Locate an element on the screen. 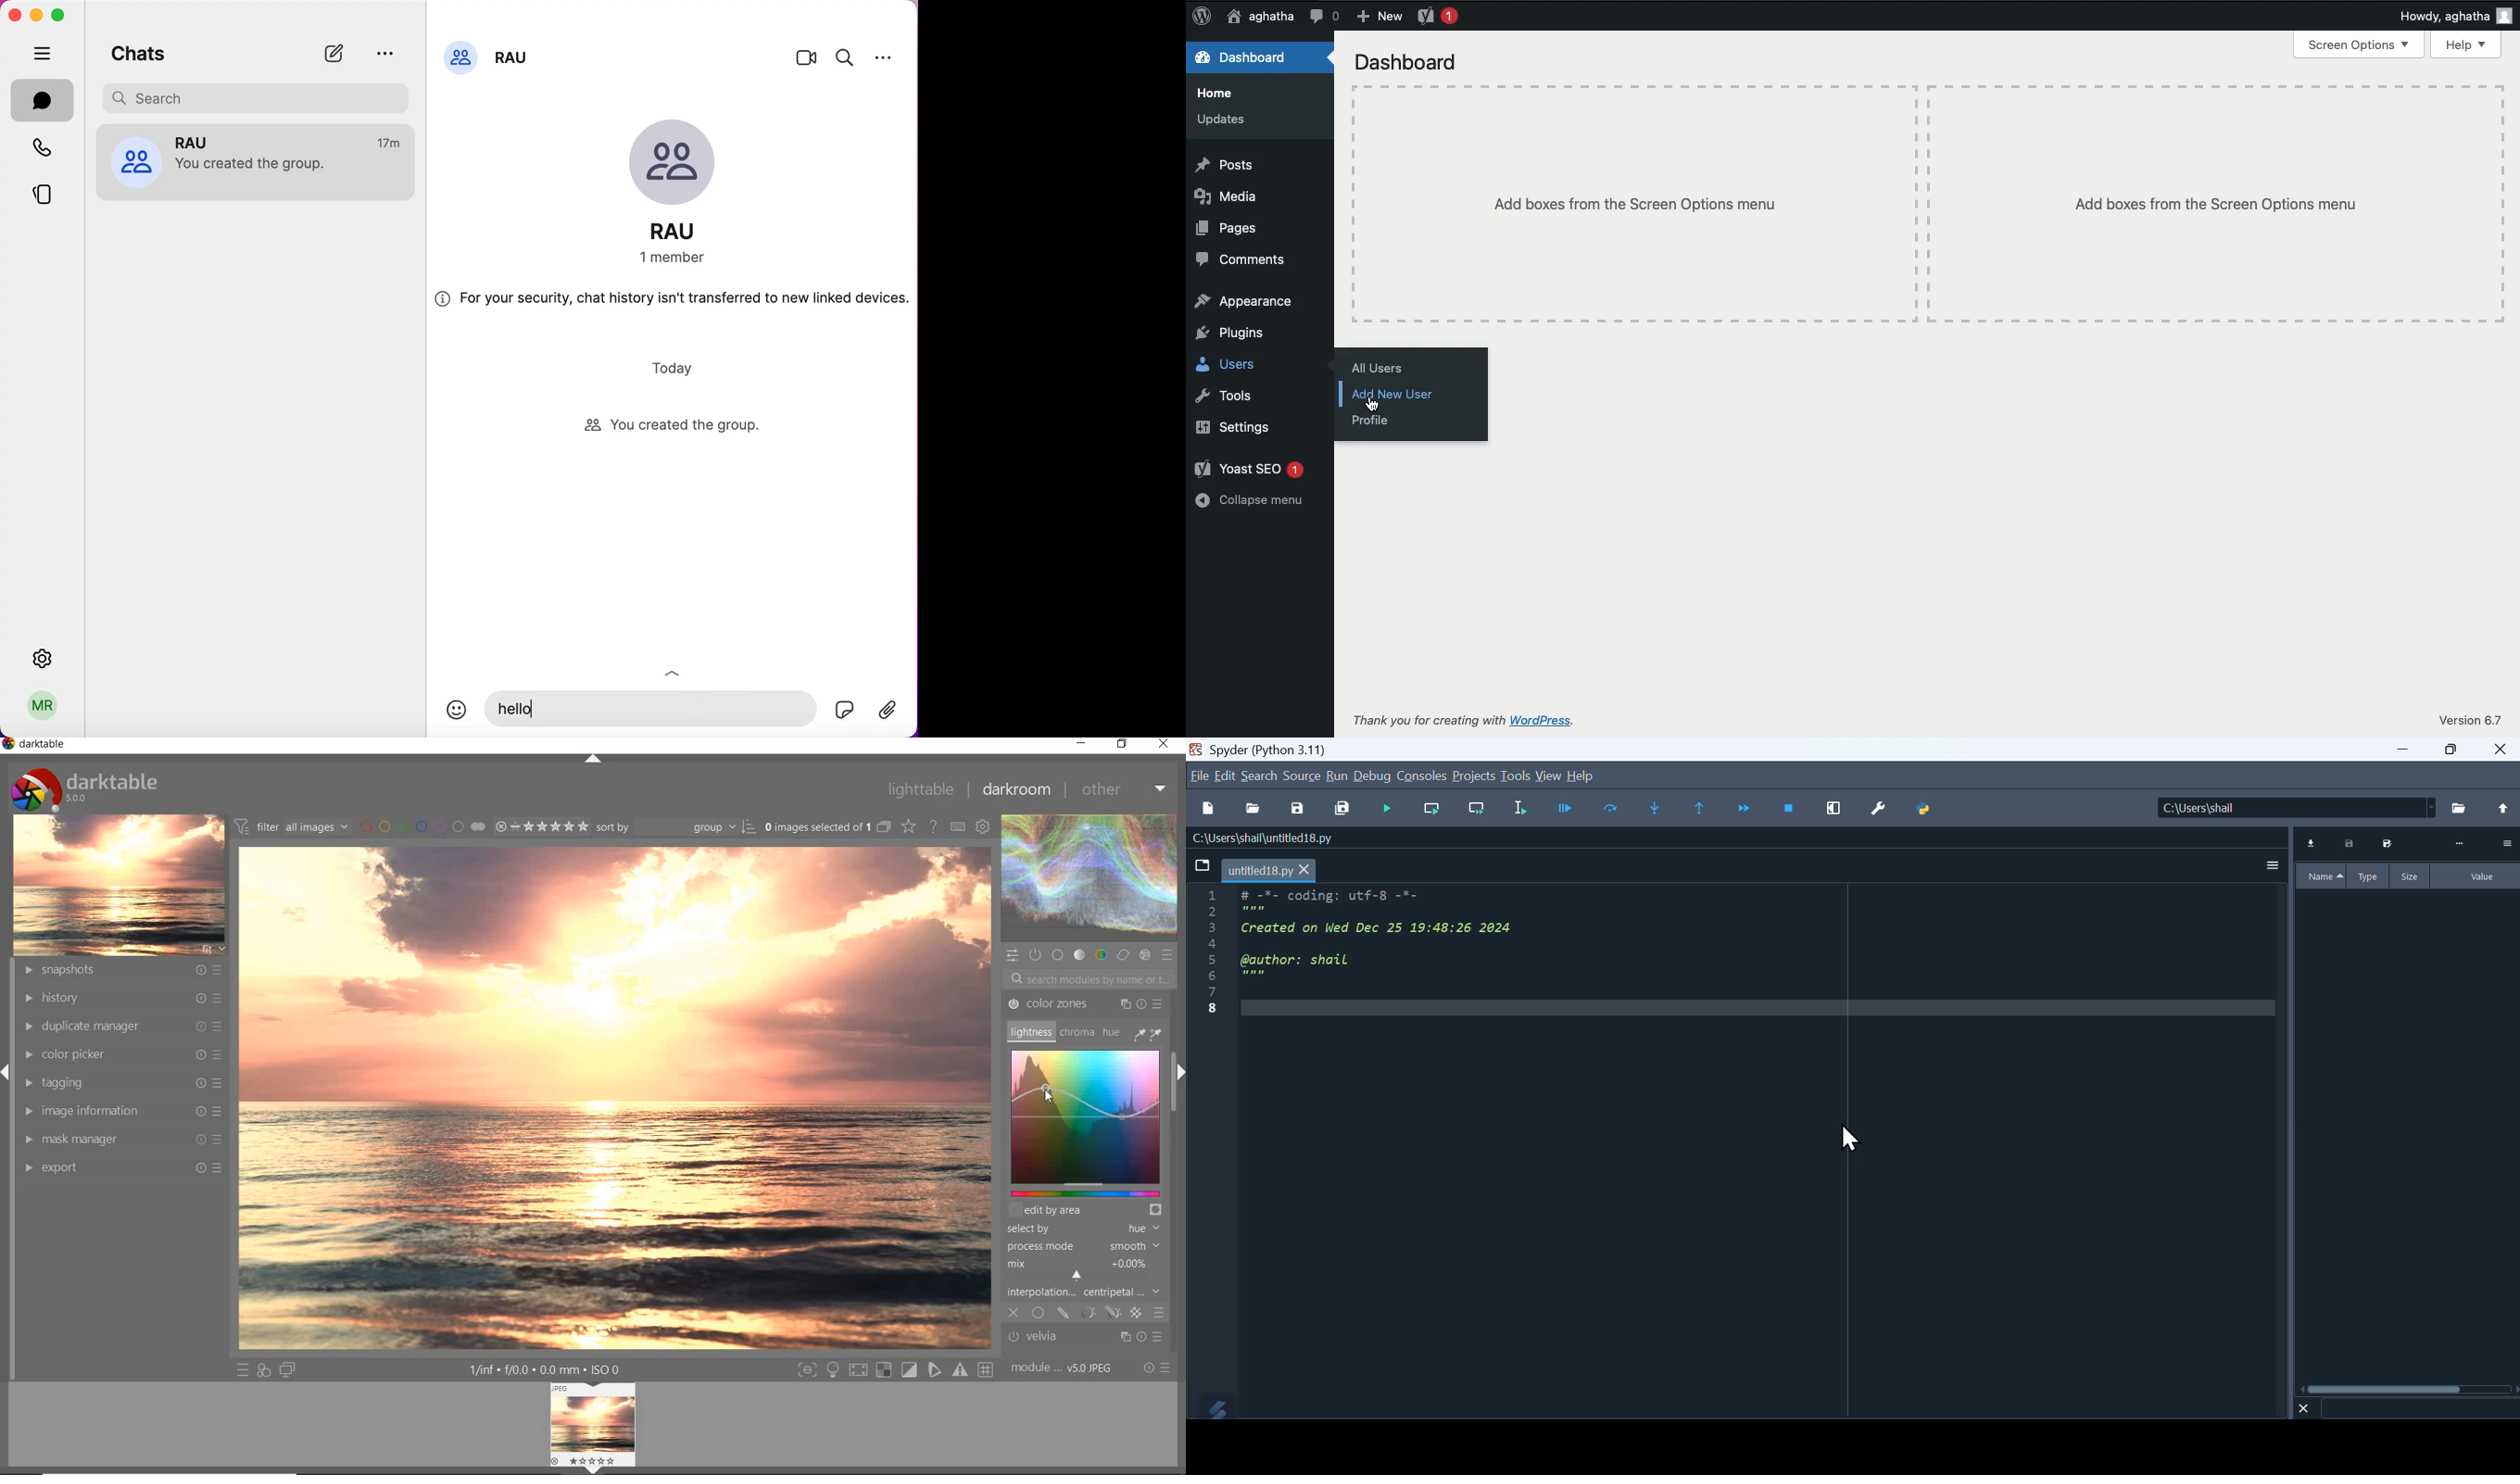 The image size is (2520, 1484). EFFECT is located at coordinates (1145, 956).